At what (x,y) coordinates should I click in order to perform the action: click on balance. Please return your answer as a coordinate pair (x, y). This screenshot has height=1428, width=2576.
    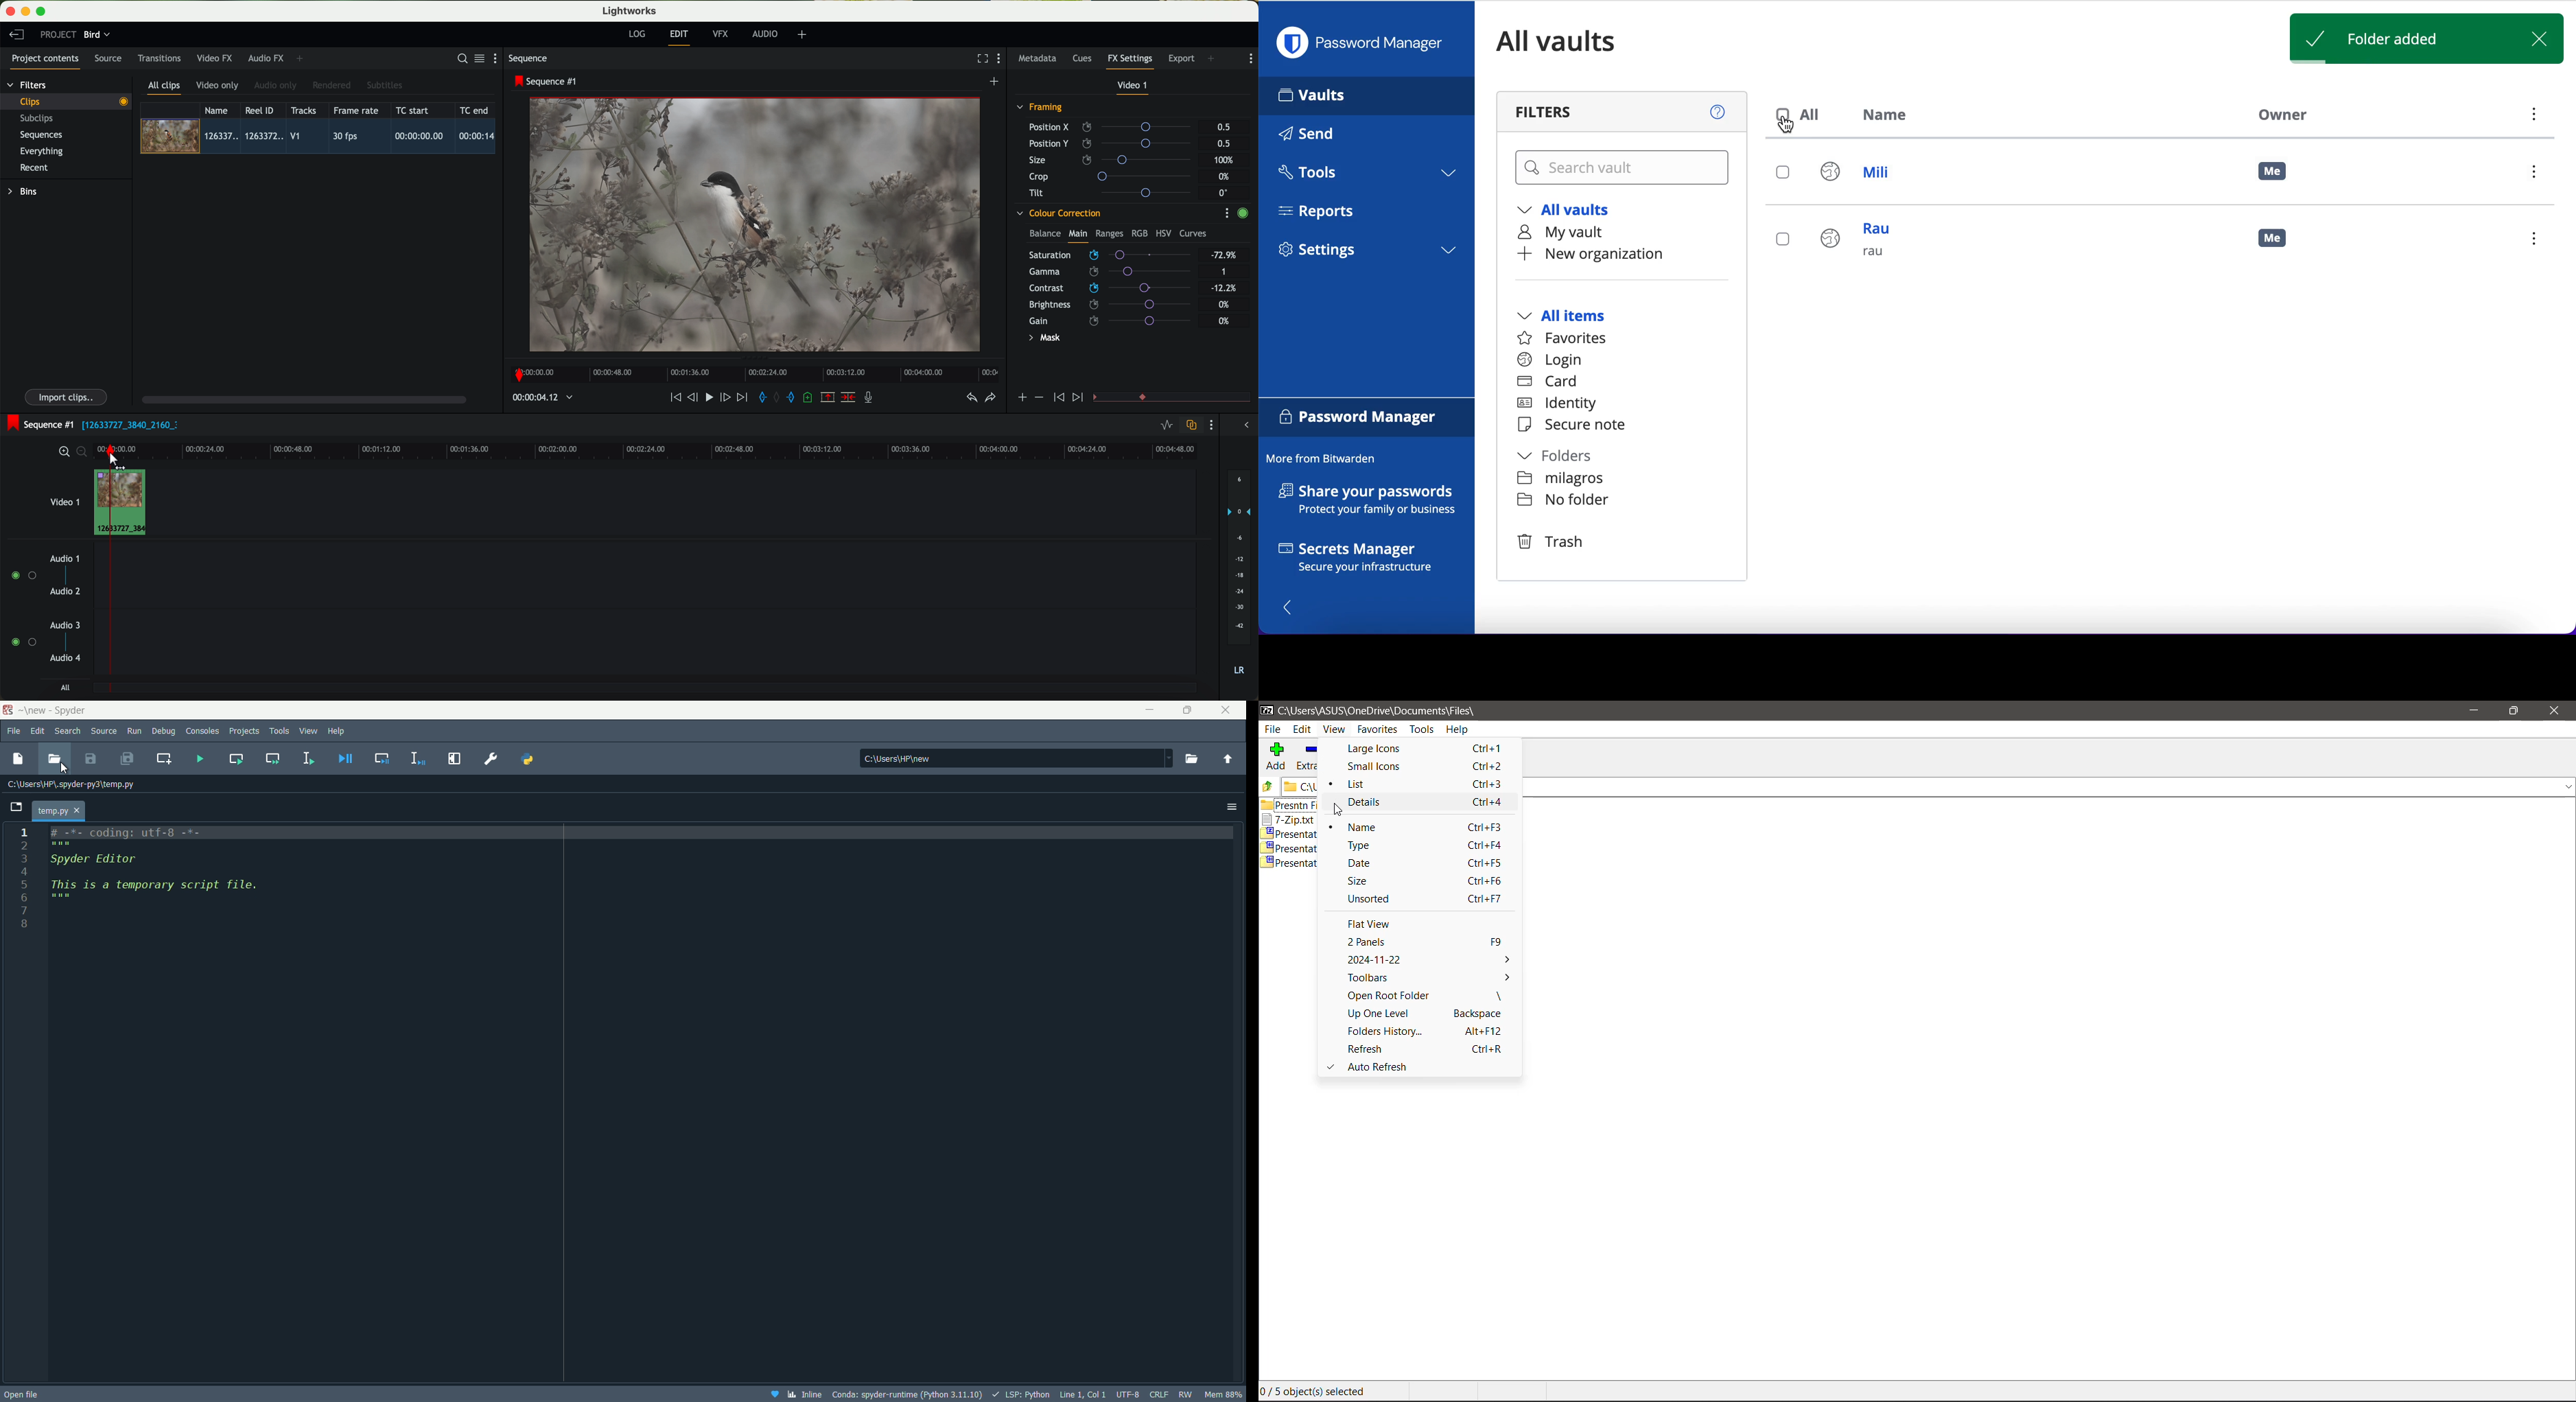
    Looking at the image, I should click on (1045, 235).